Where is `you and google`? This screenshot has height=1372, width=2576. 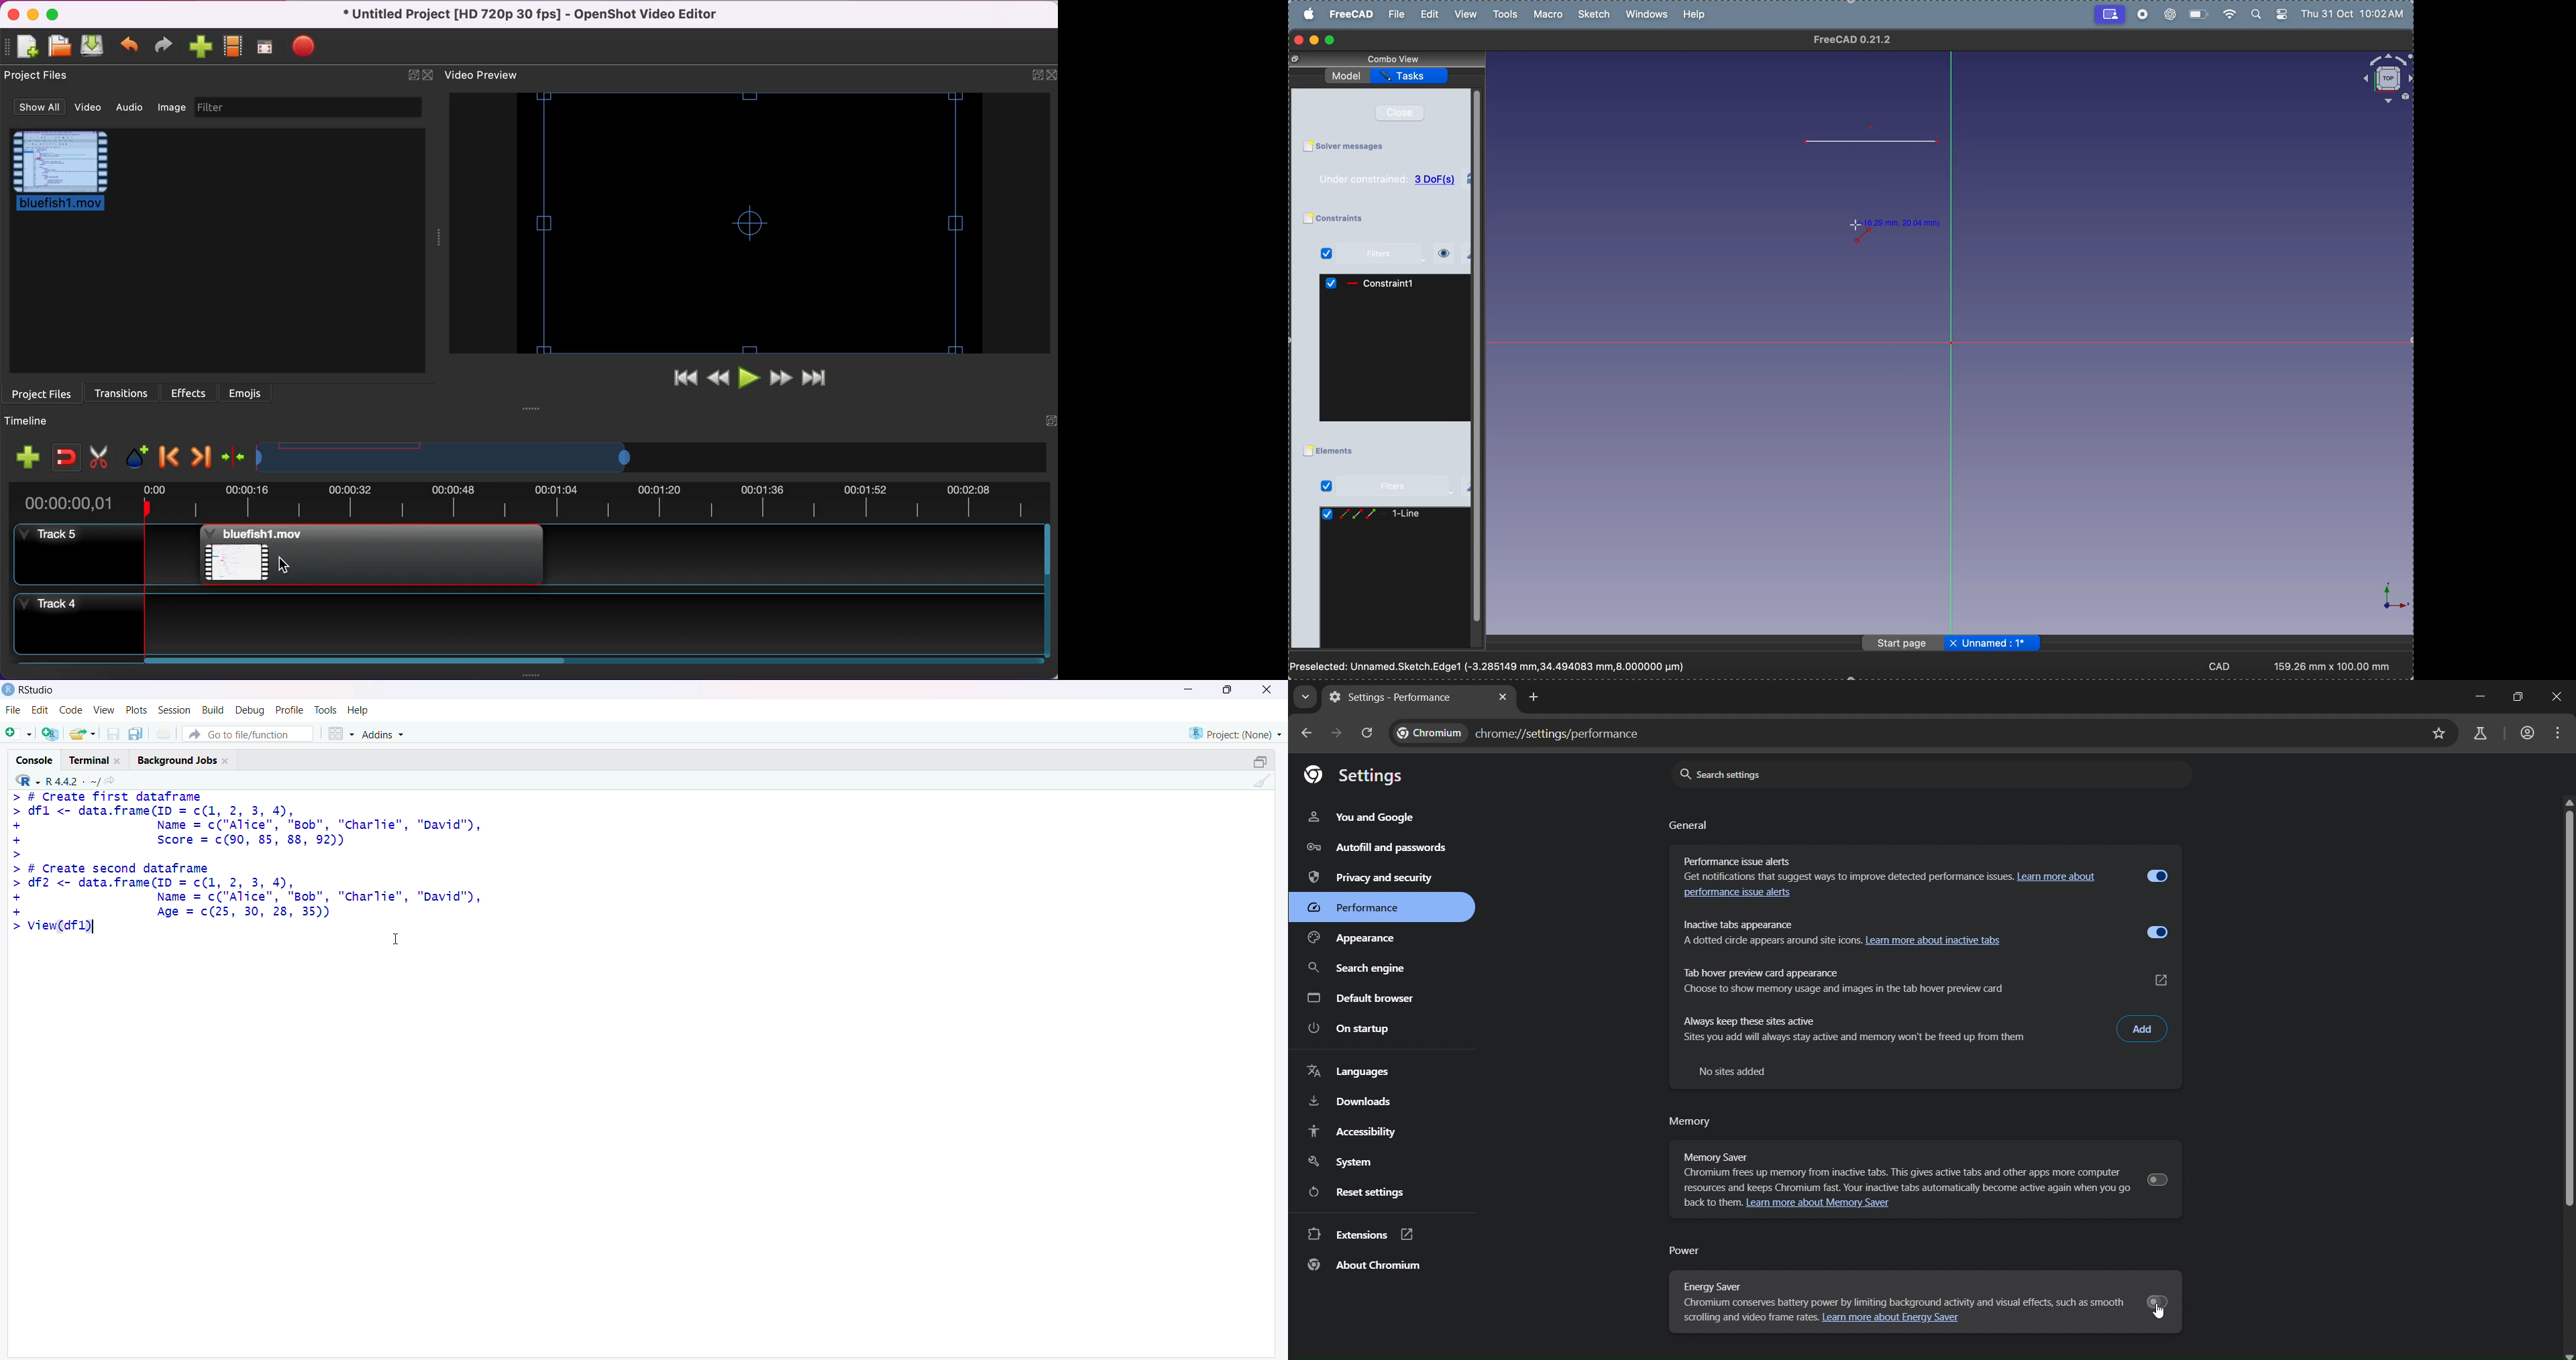
you and google is located at coordinates (1362, 818).